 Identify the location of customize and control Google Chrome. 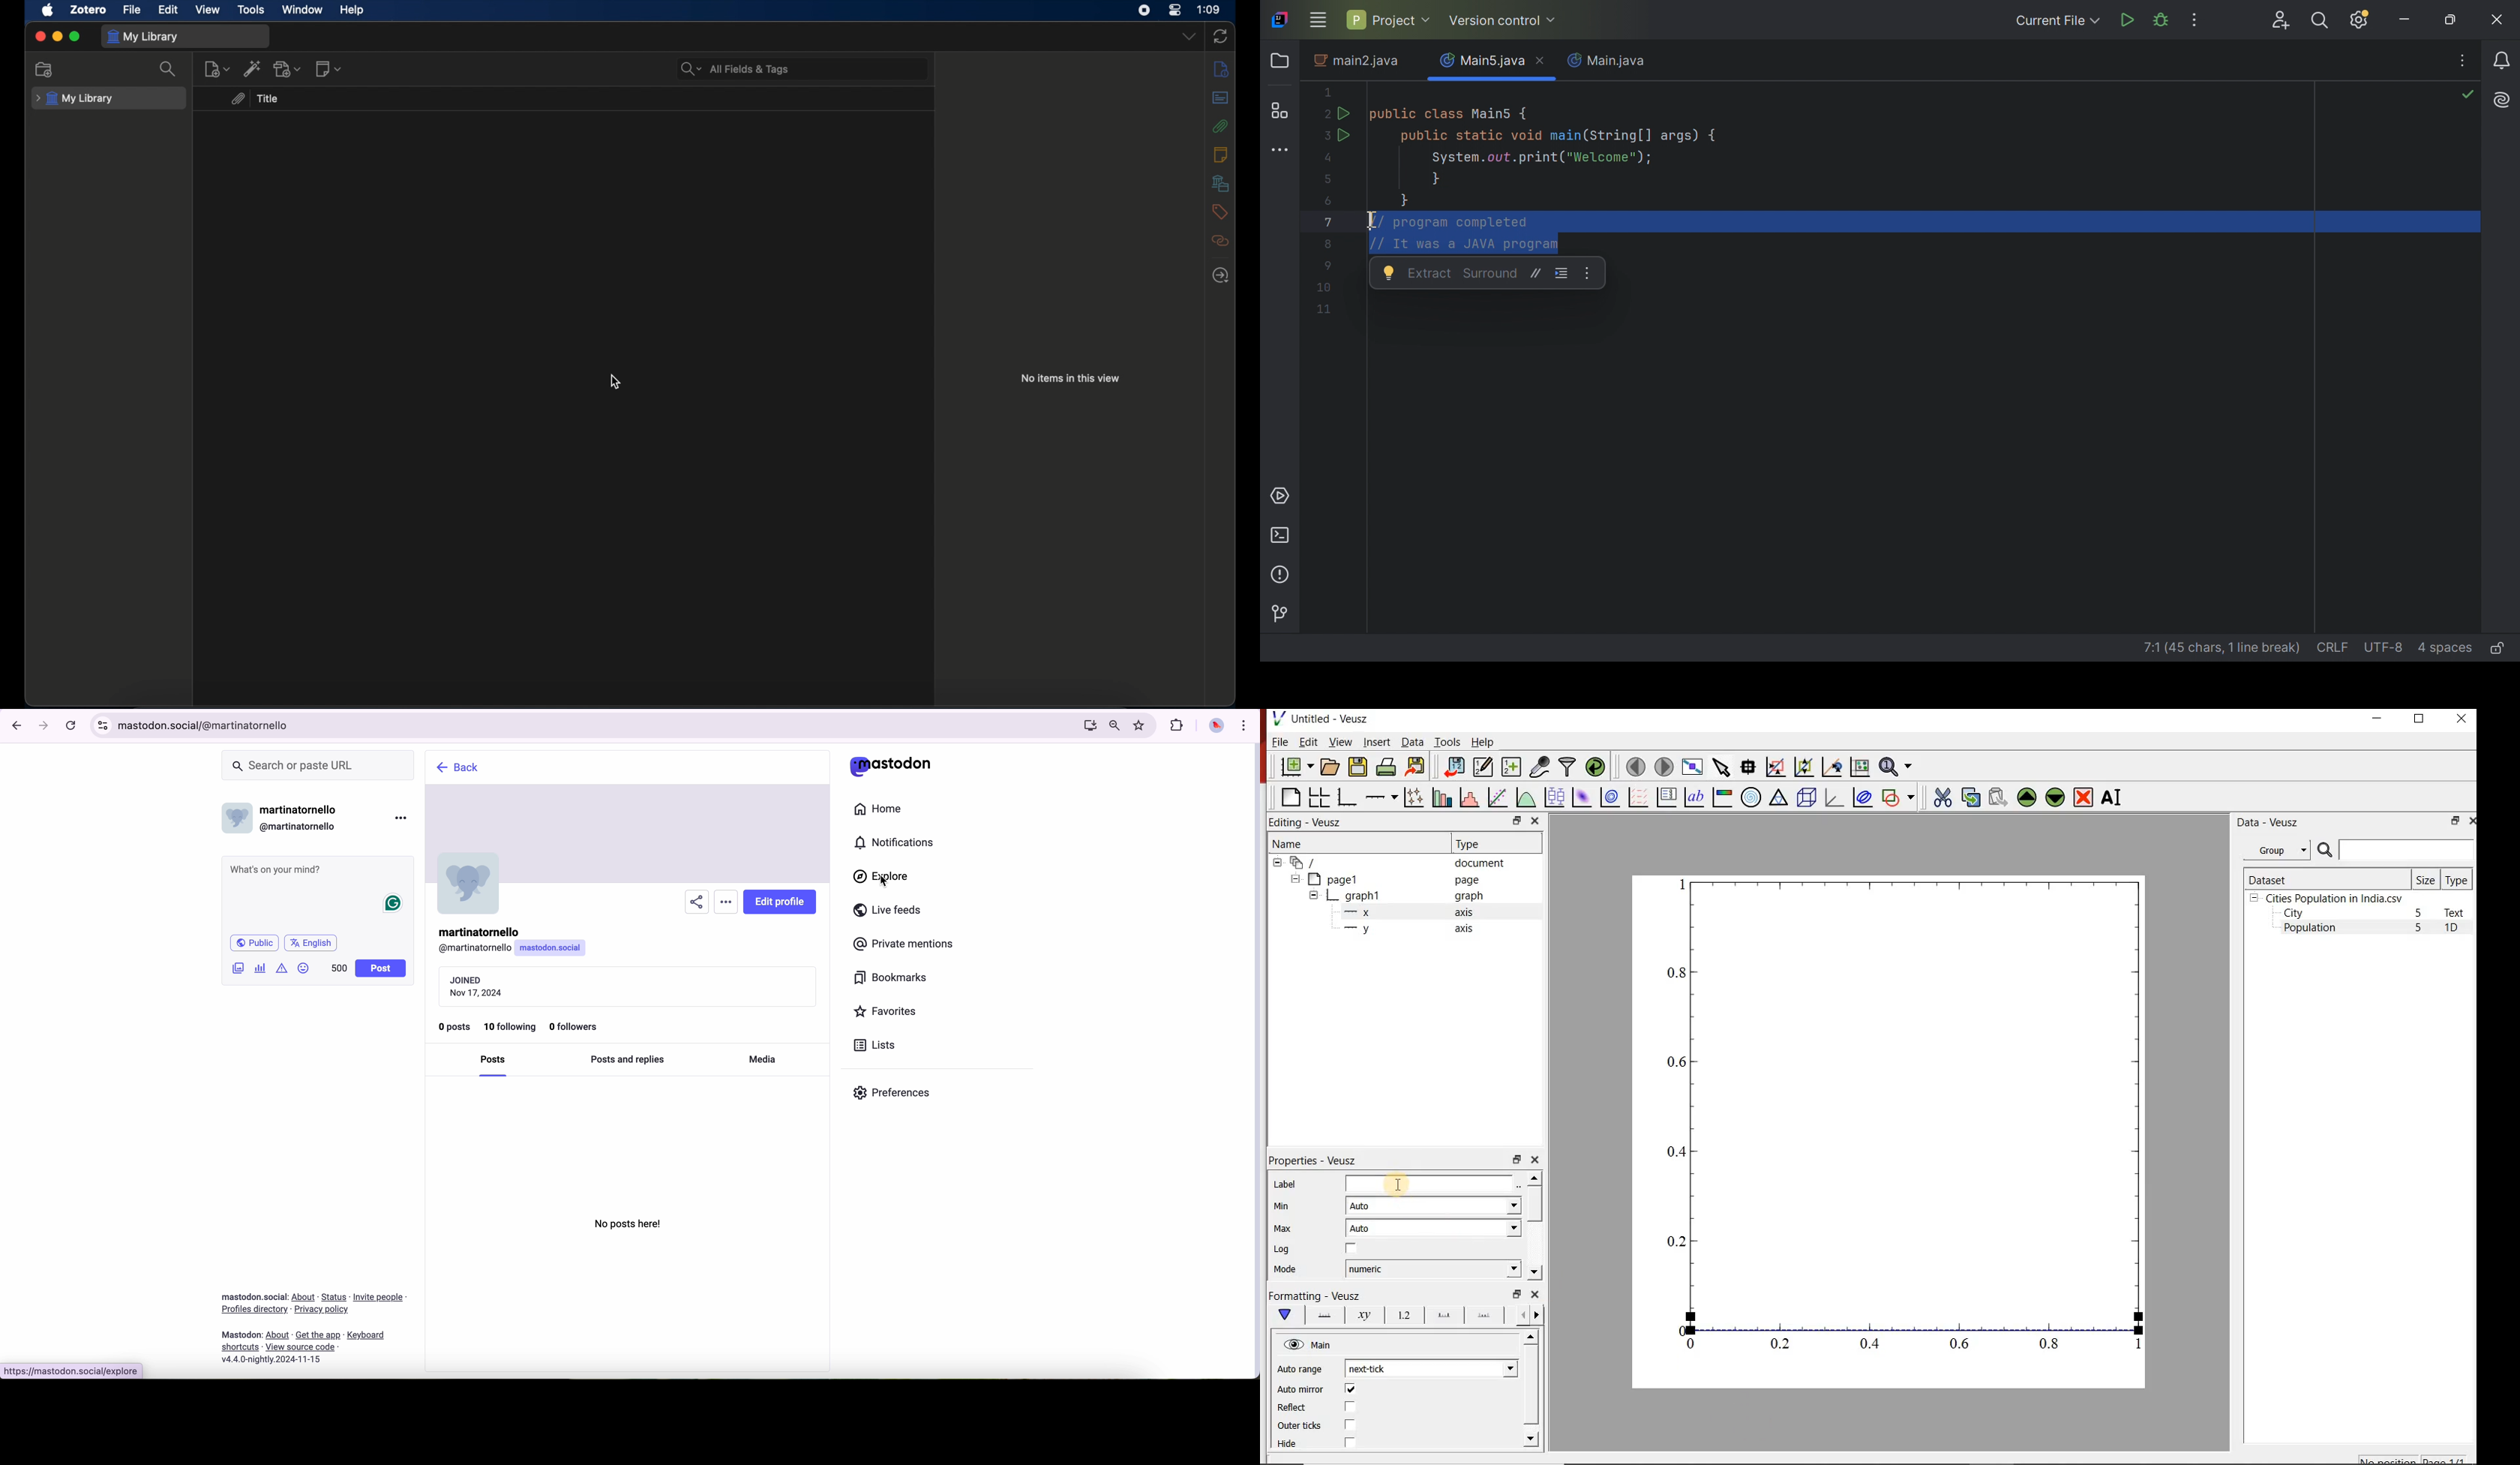
(1246, 726).